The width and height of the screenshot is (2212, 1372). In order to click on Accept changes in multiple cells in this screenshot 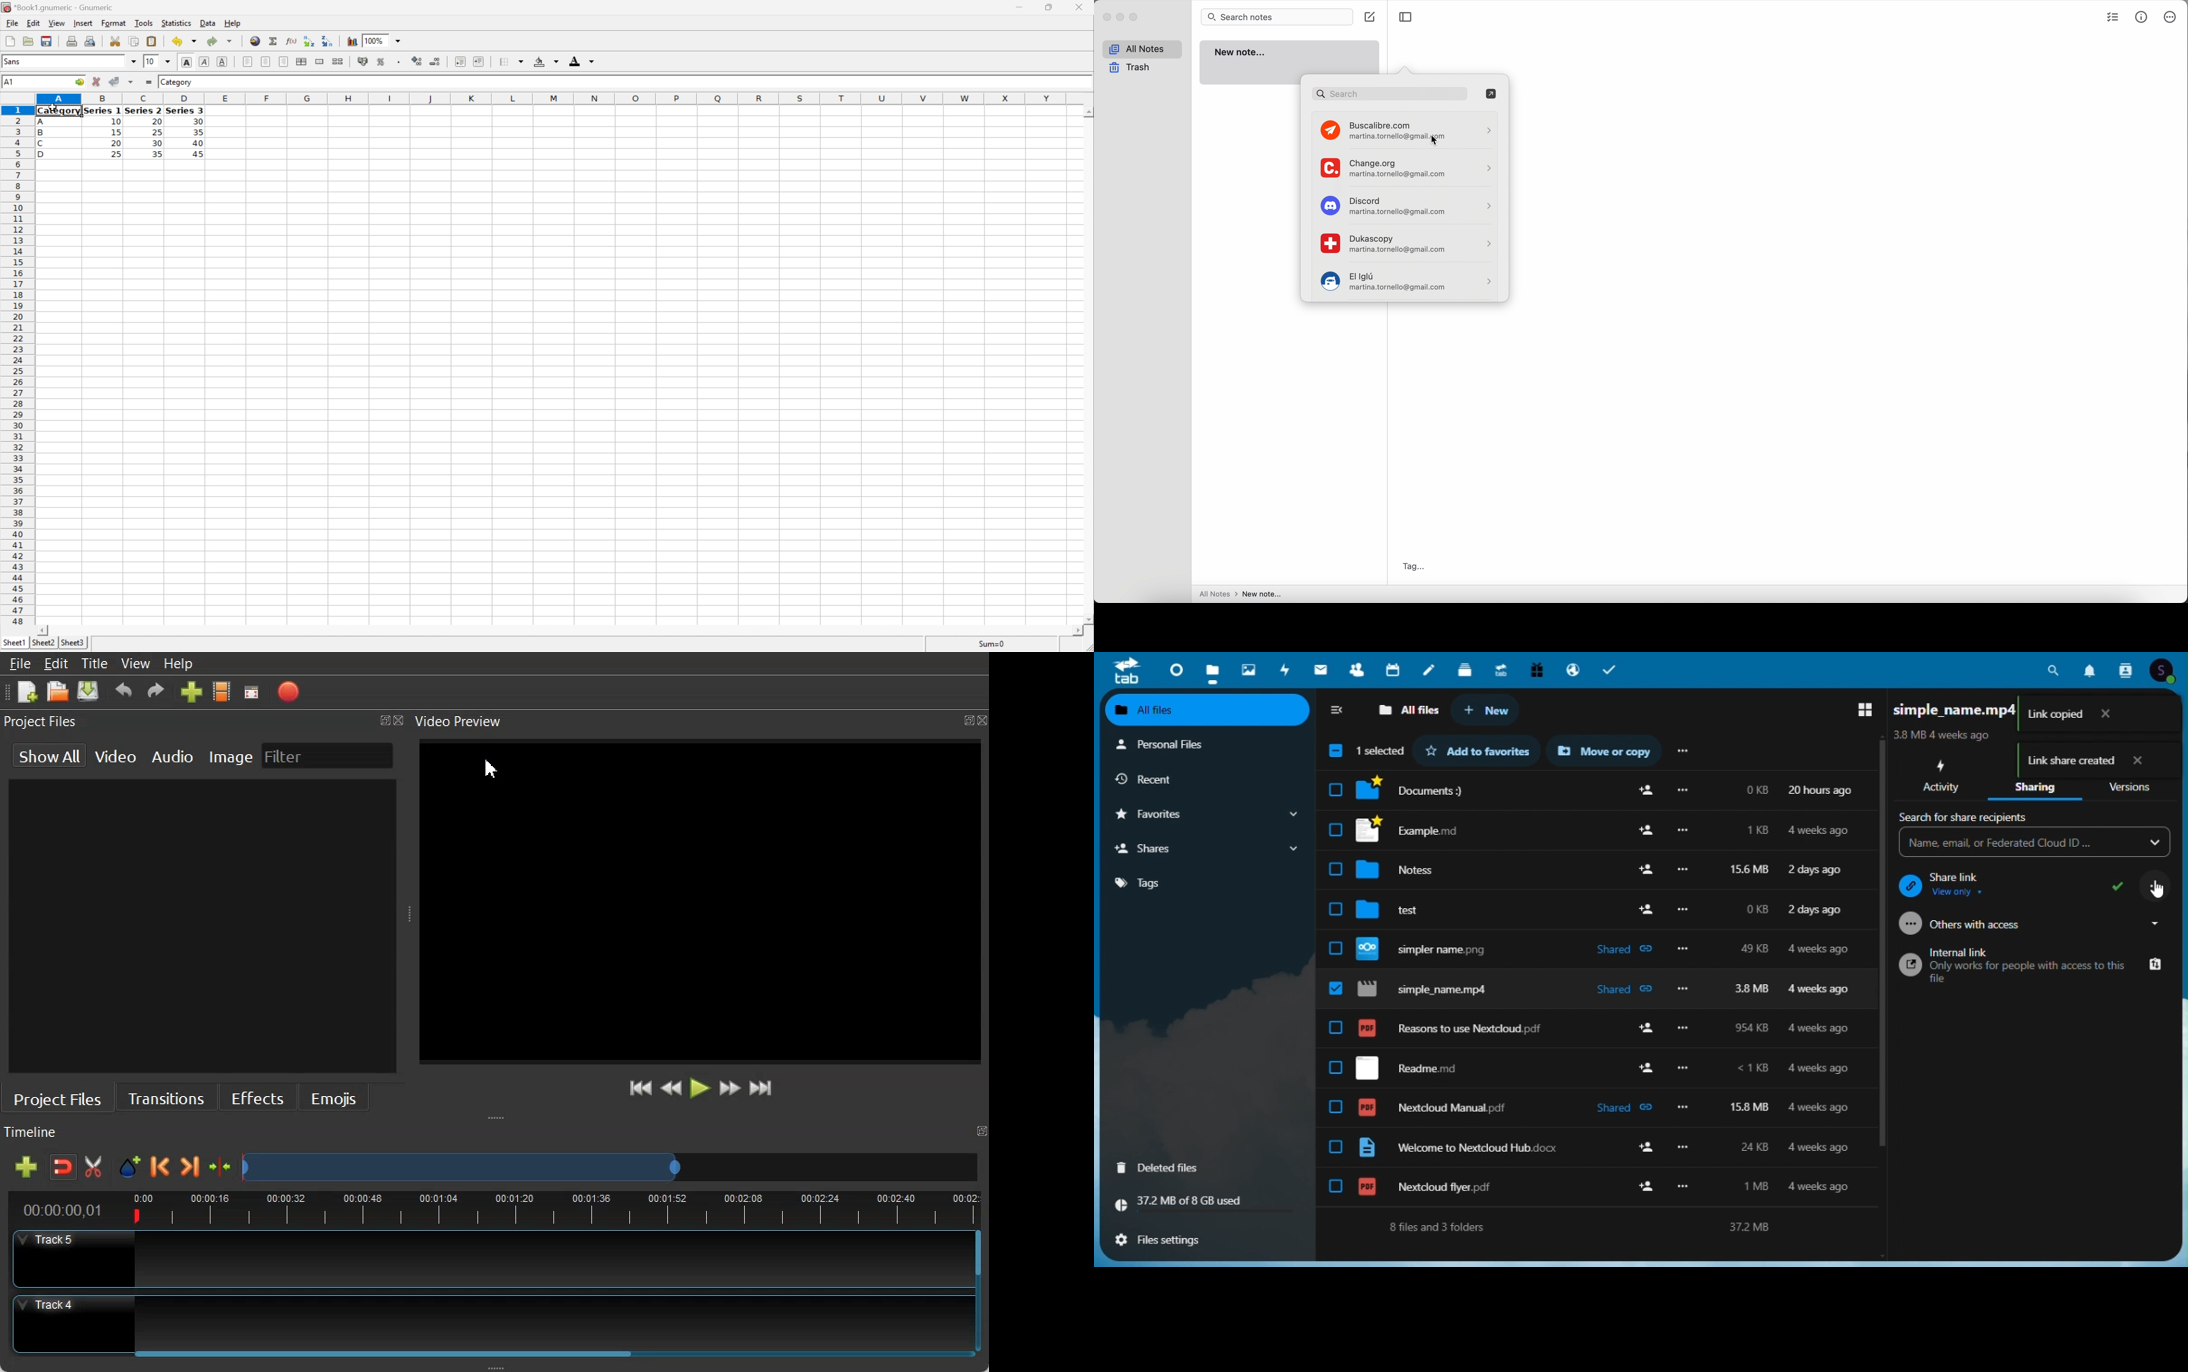, I will do `click(130, 82)`.